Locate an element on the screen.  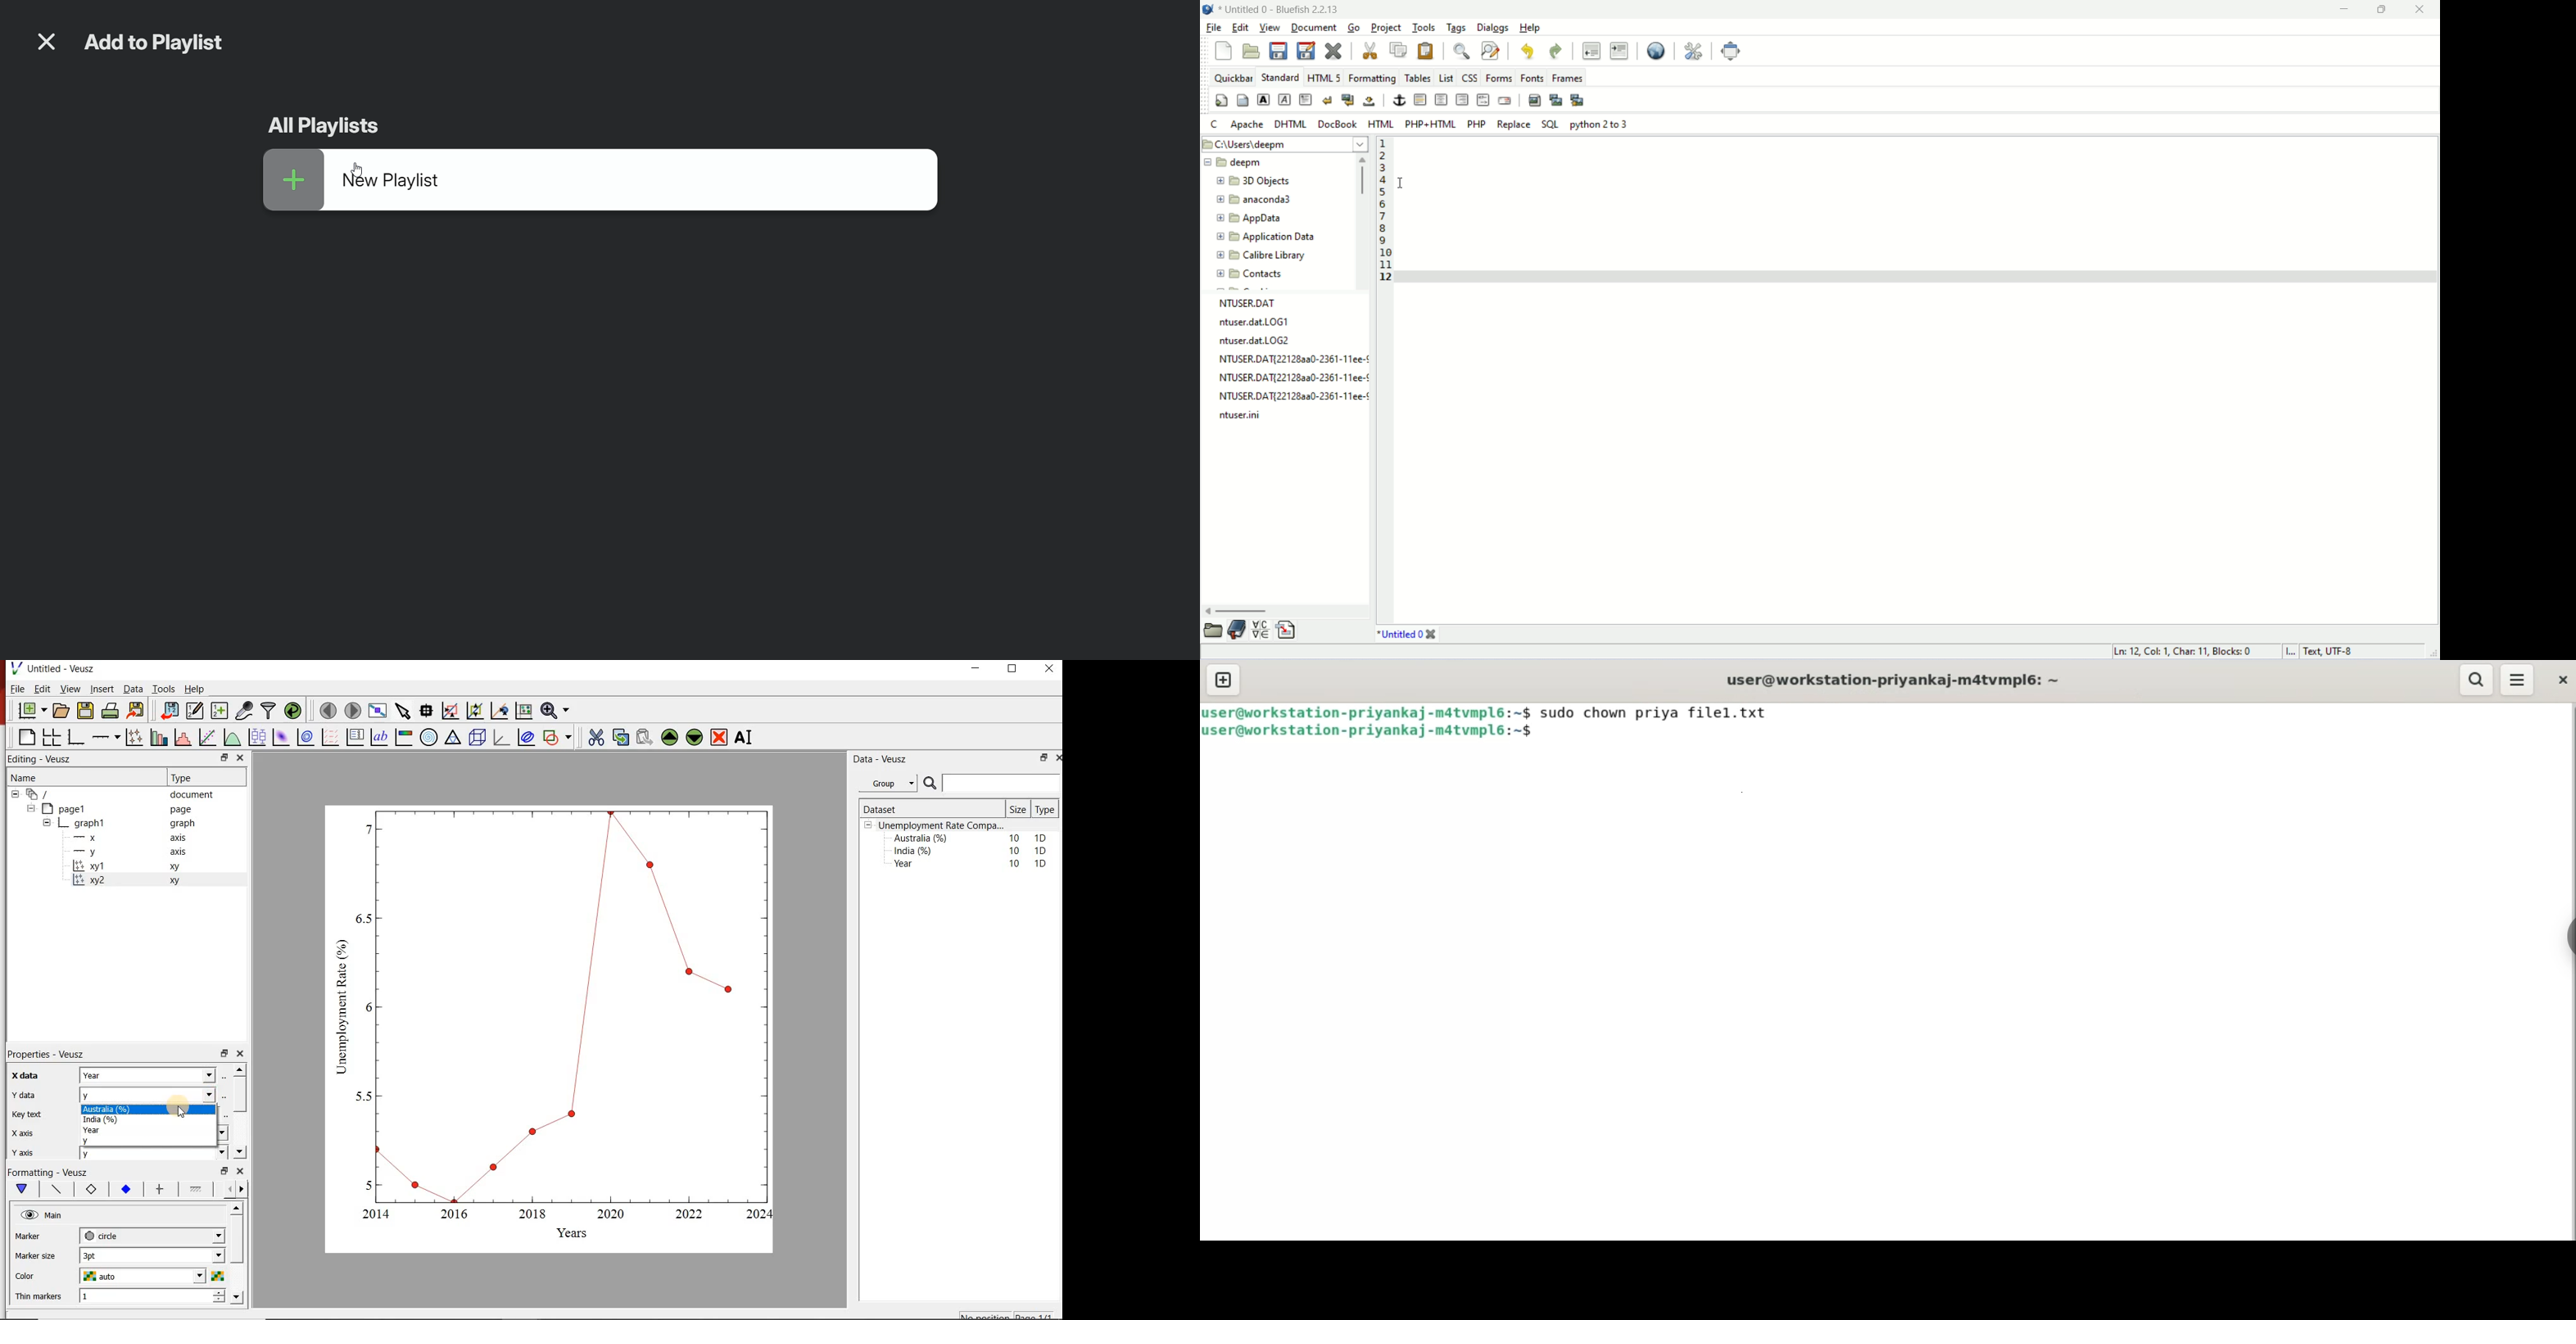
unindent is located at coordinates (1591, 52).